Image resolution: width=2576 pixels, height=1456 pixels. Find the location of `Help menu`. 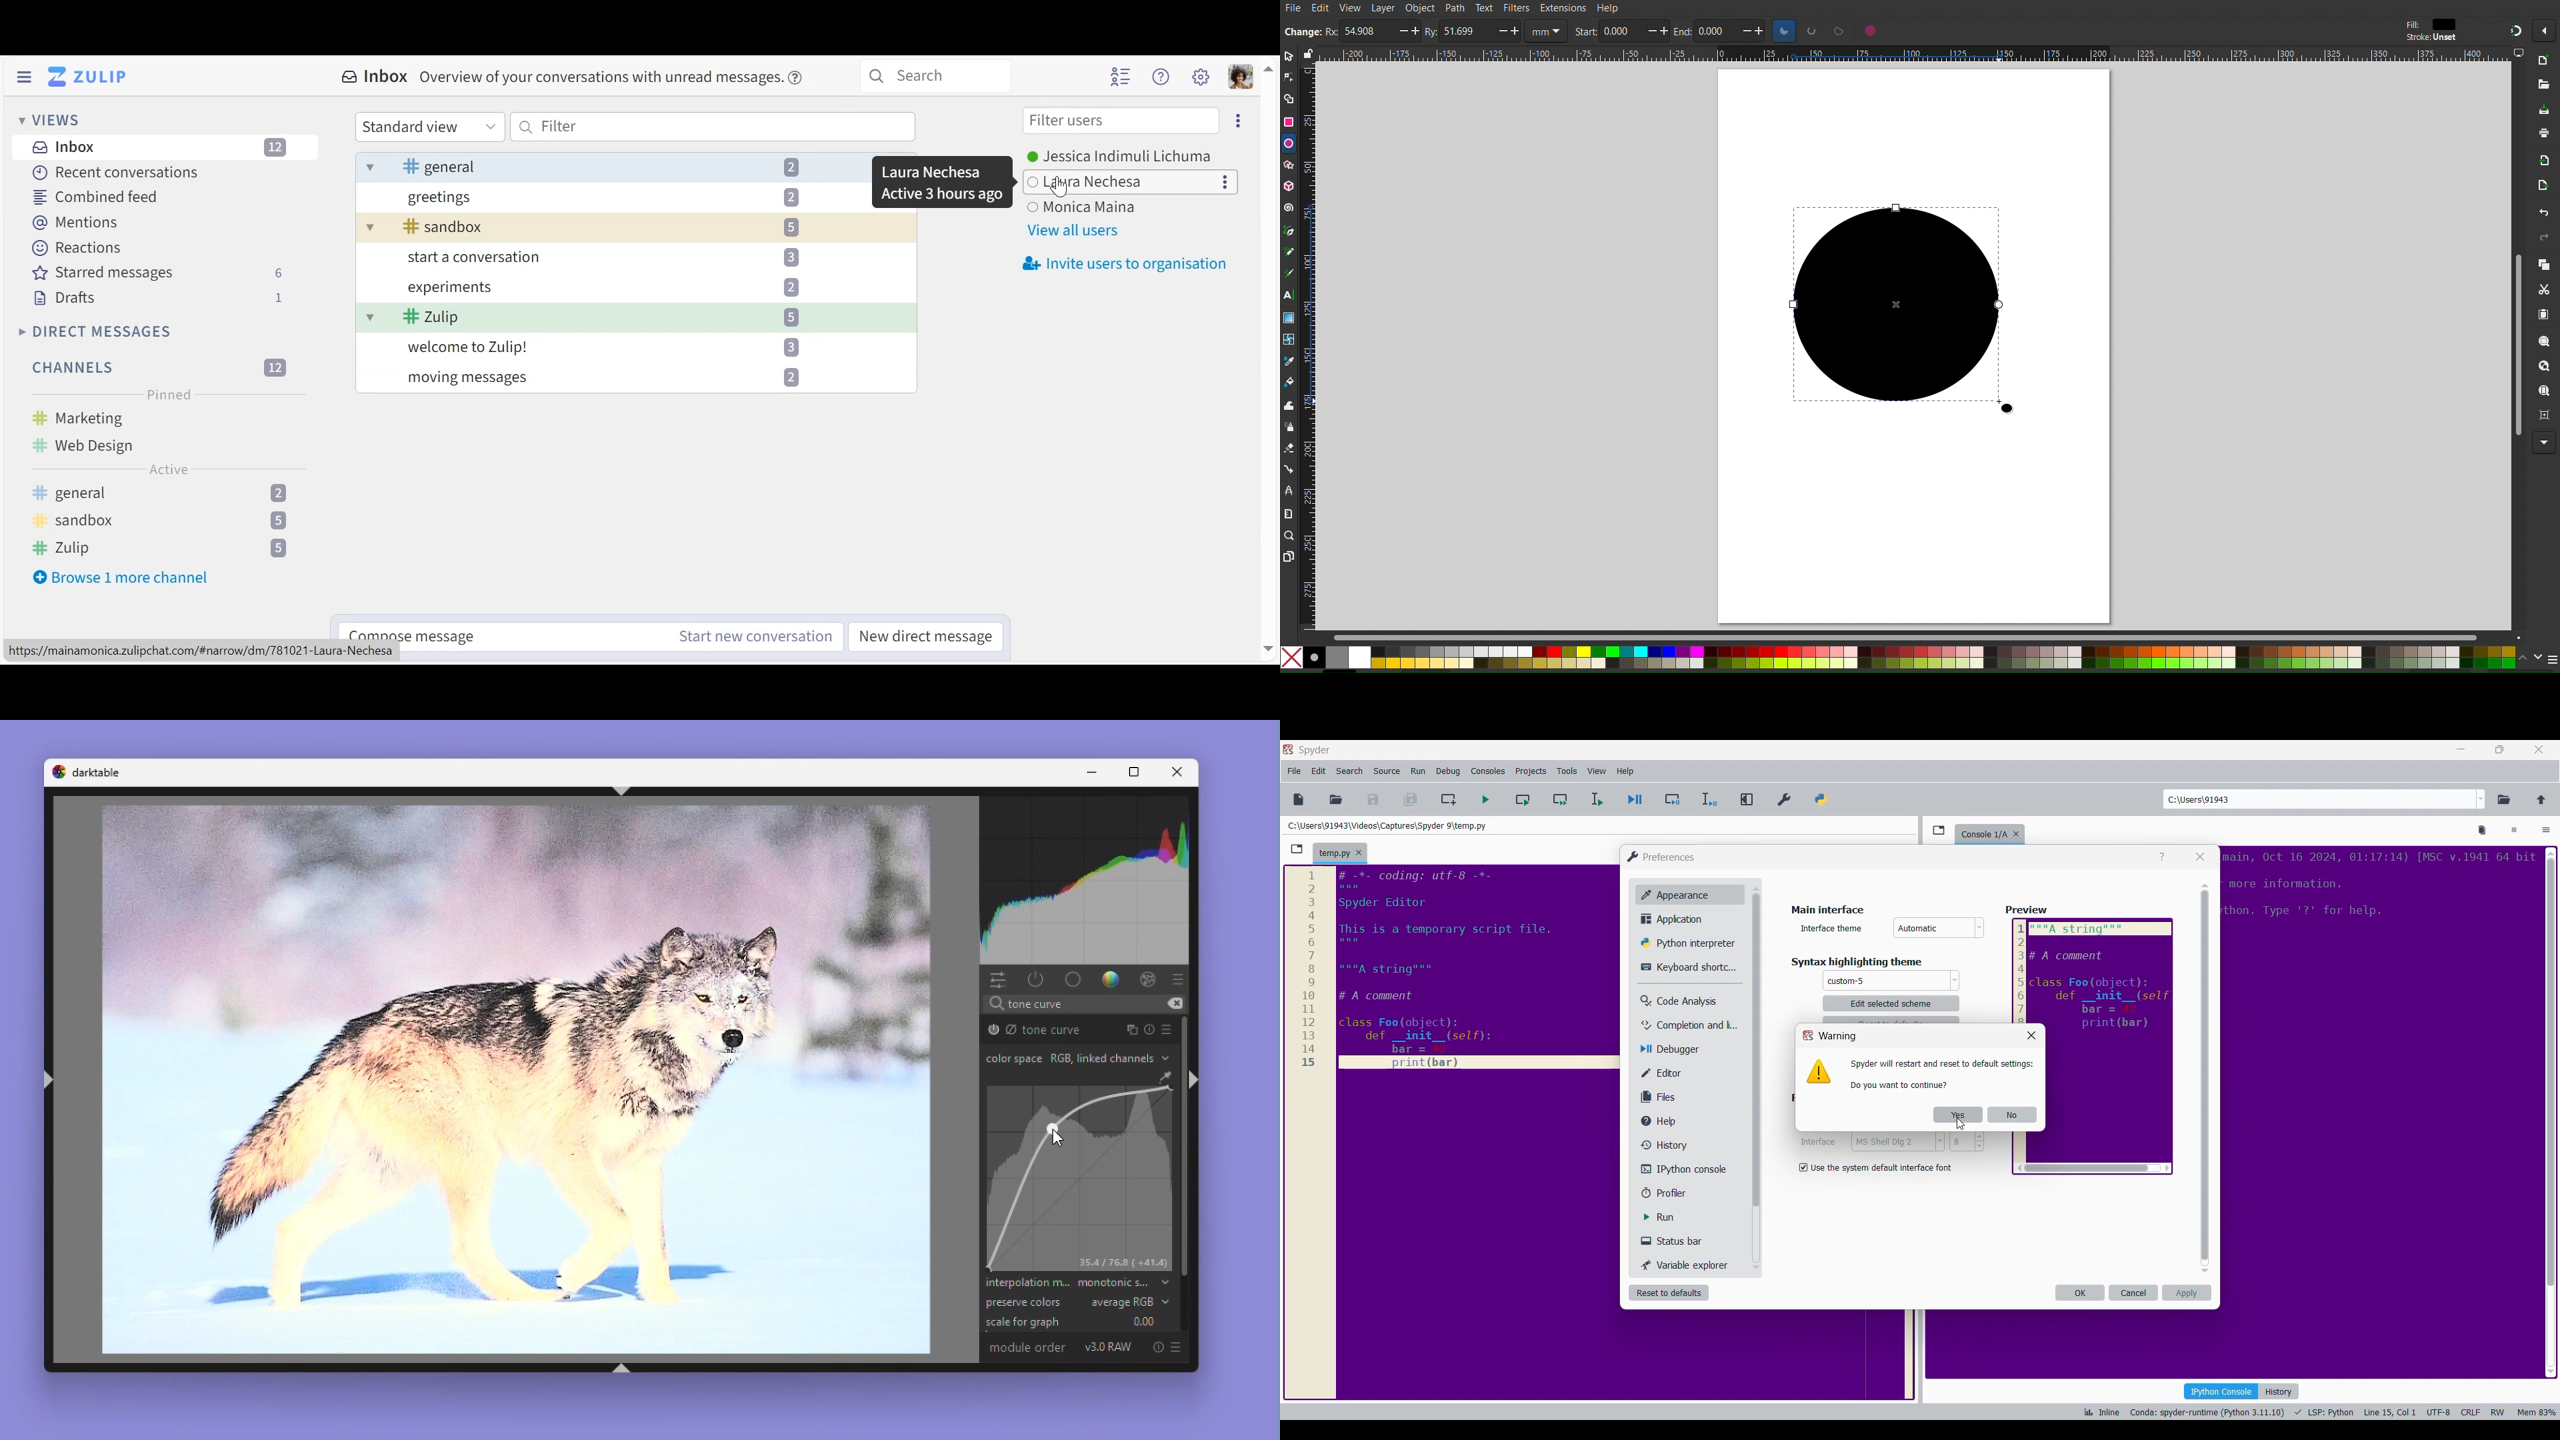

Help menu is located at coordinates (1625, 771).